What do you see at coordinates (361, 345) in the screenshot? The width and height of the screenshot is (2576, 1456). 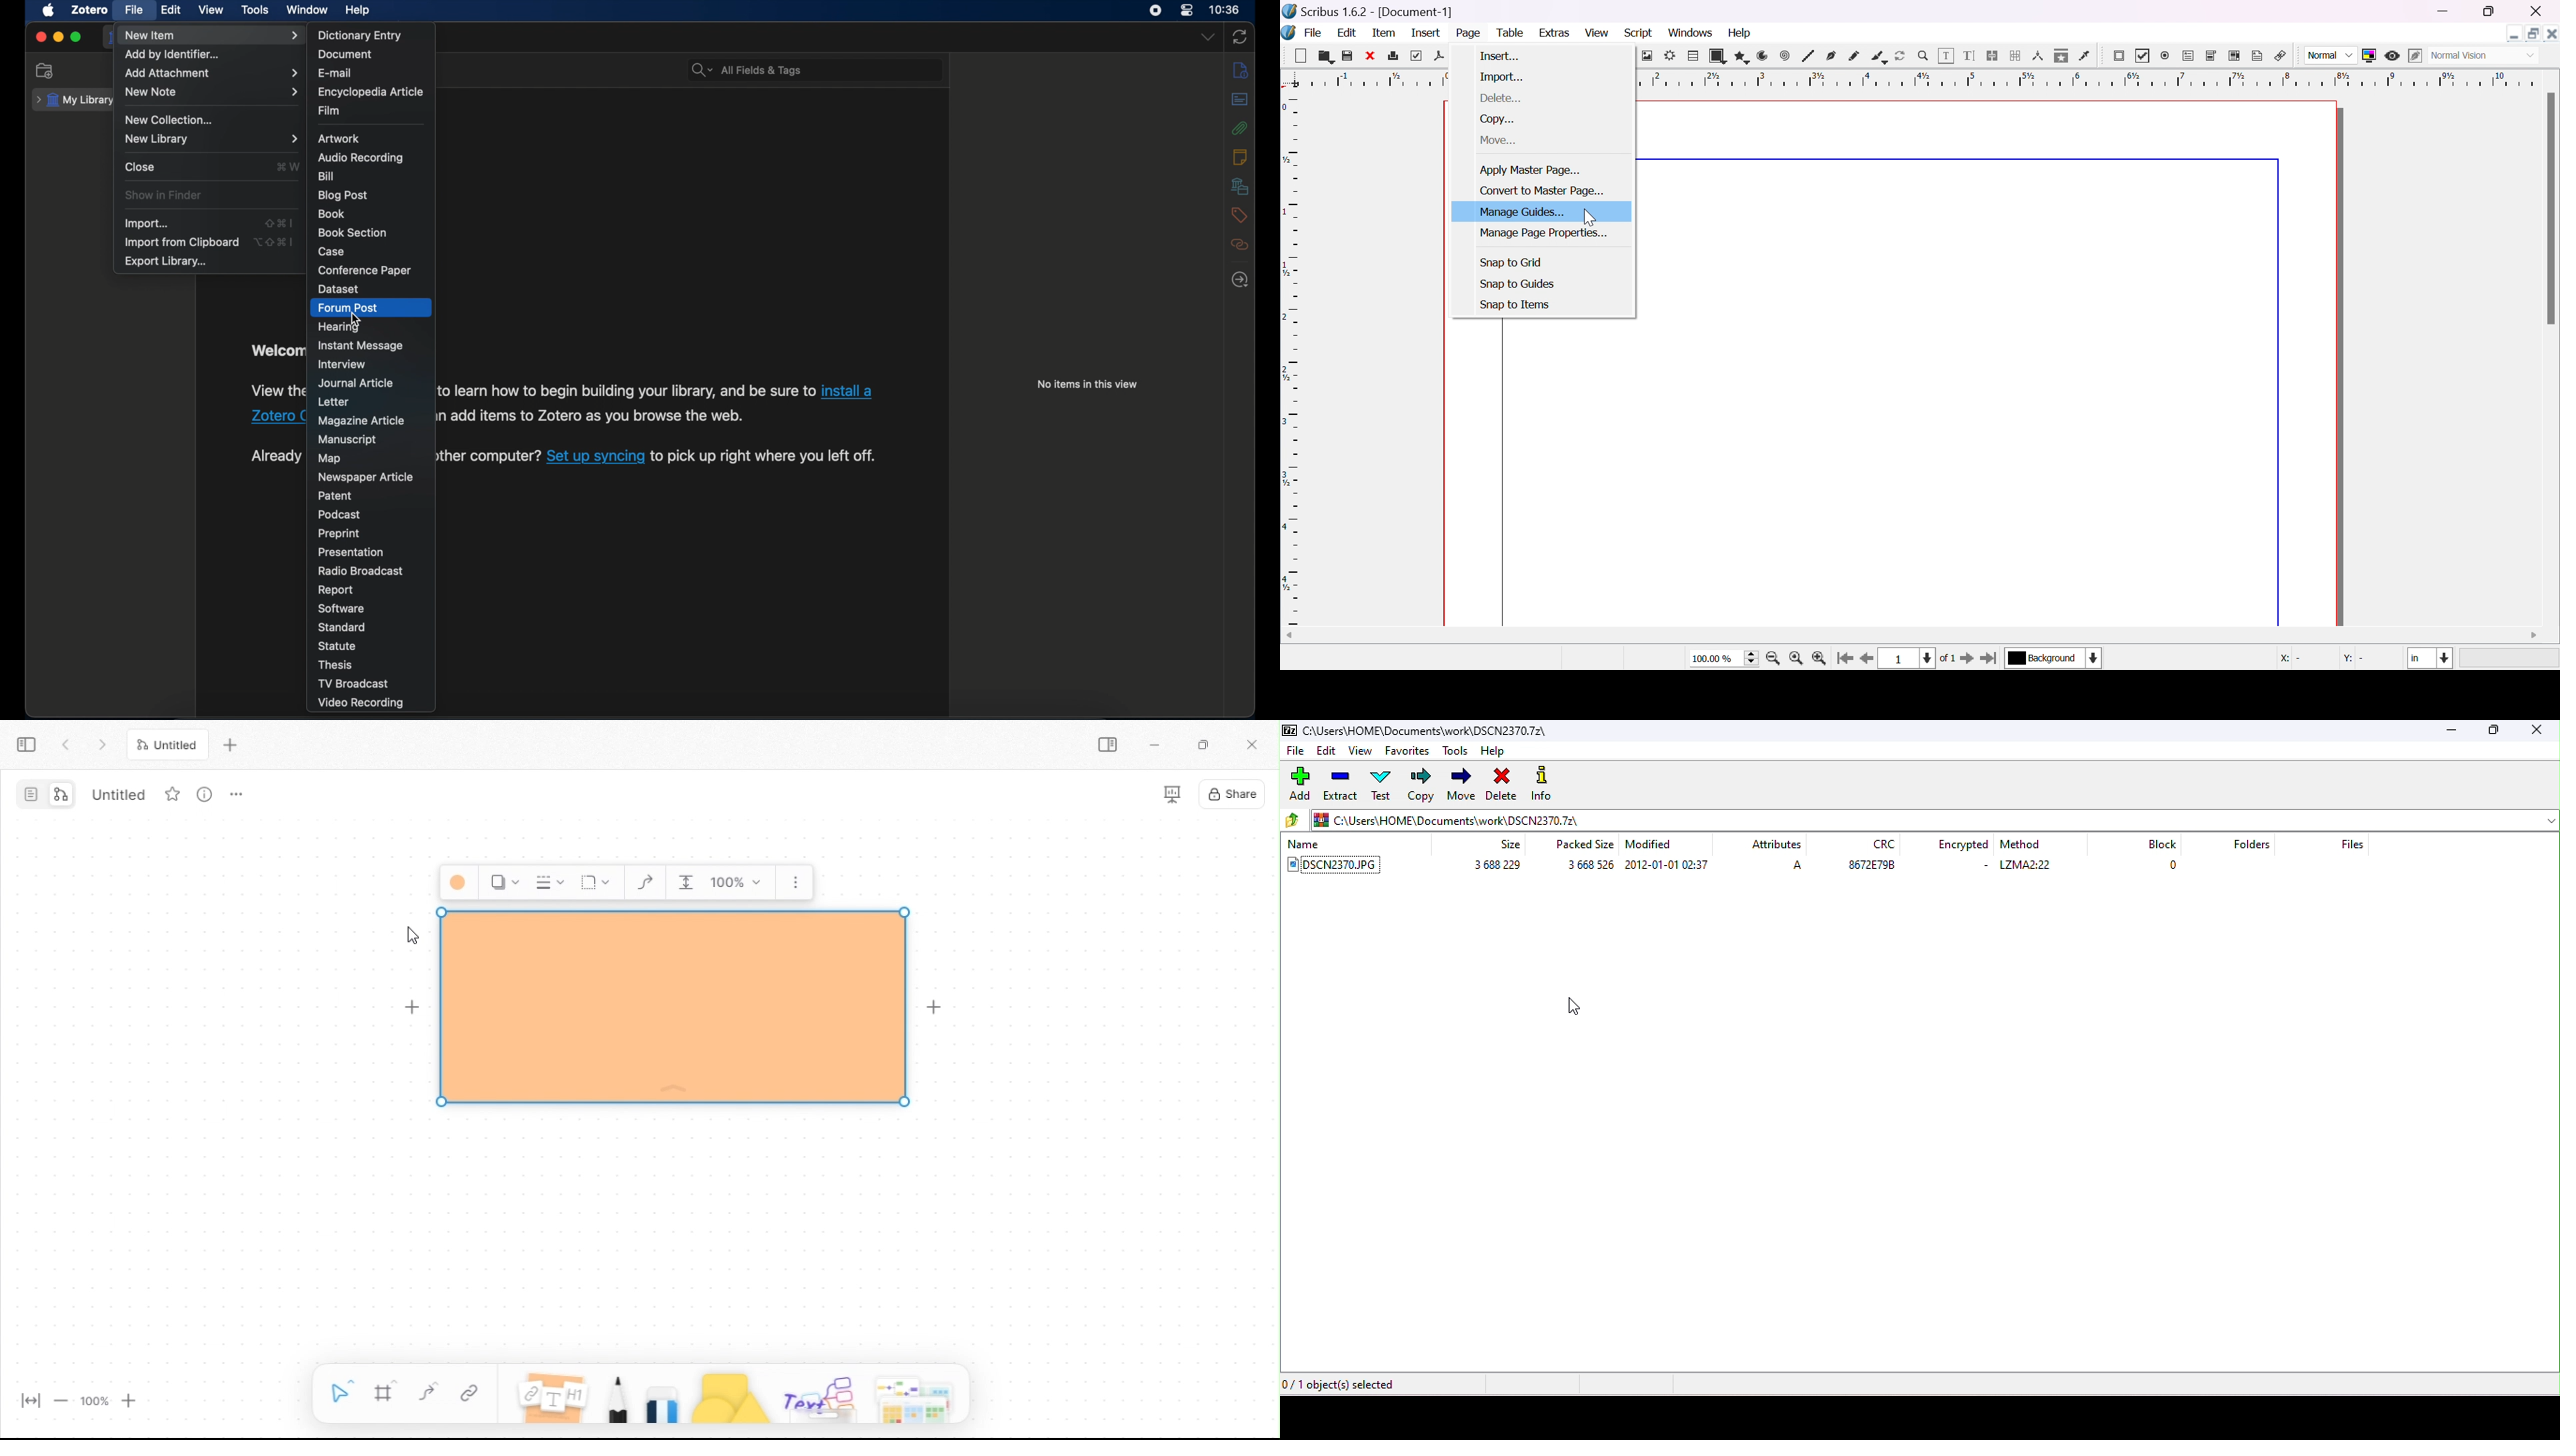 I see `instant message` at bounding box center [361, 345].